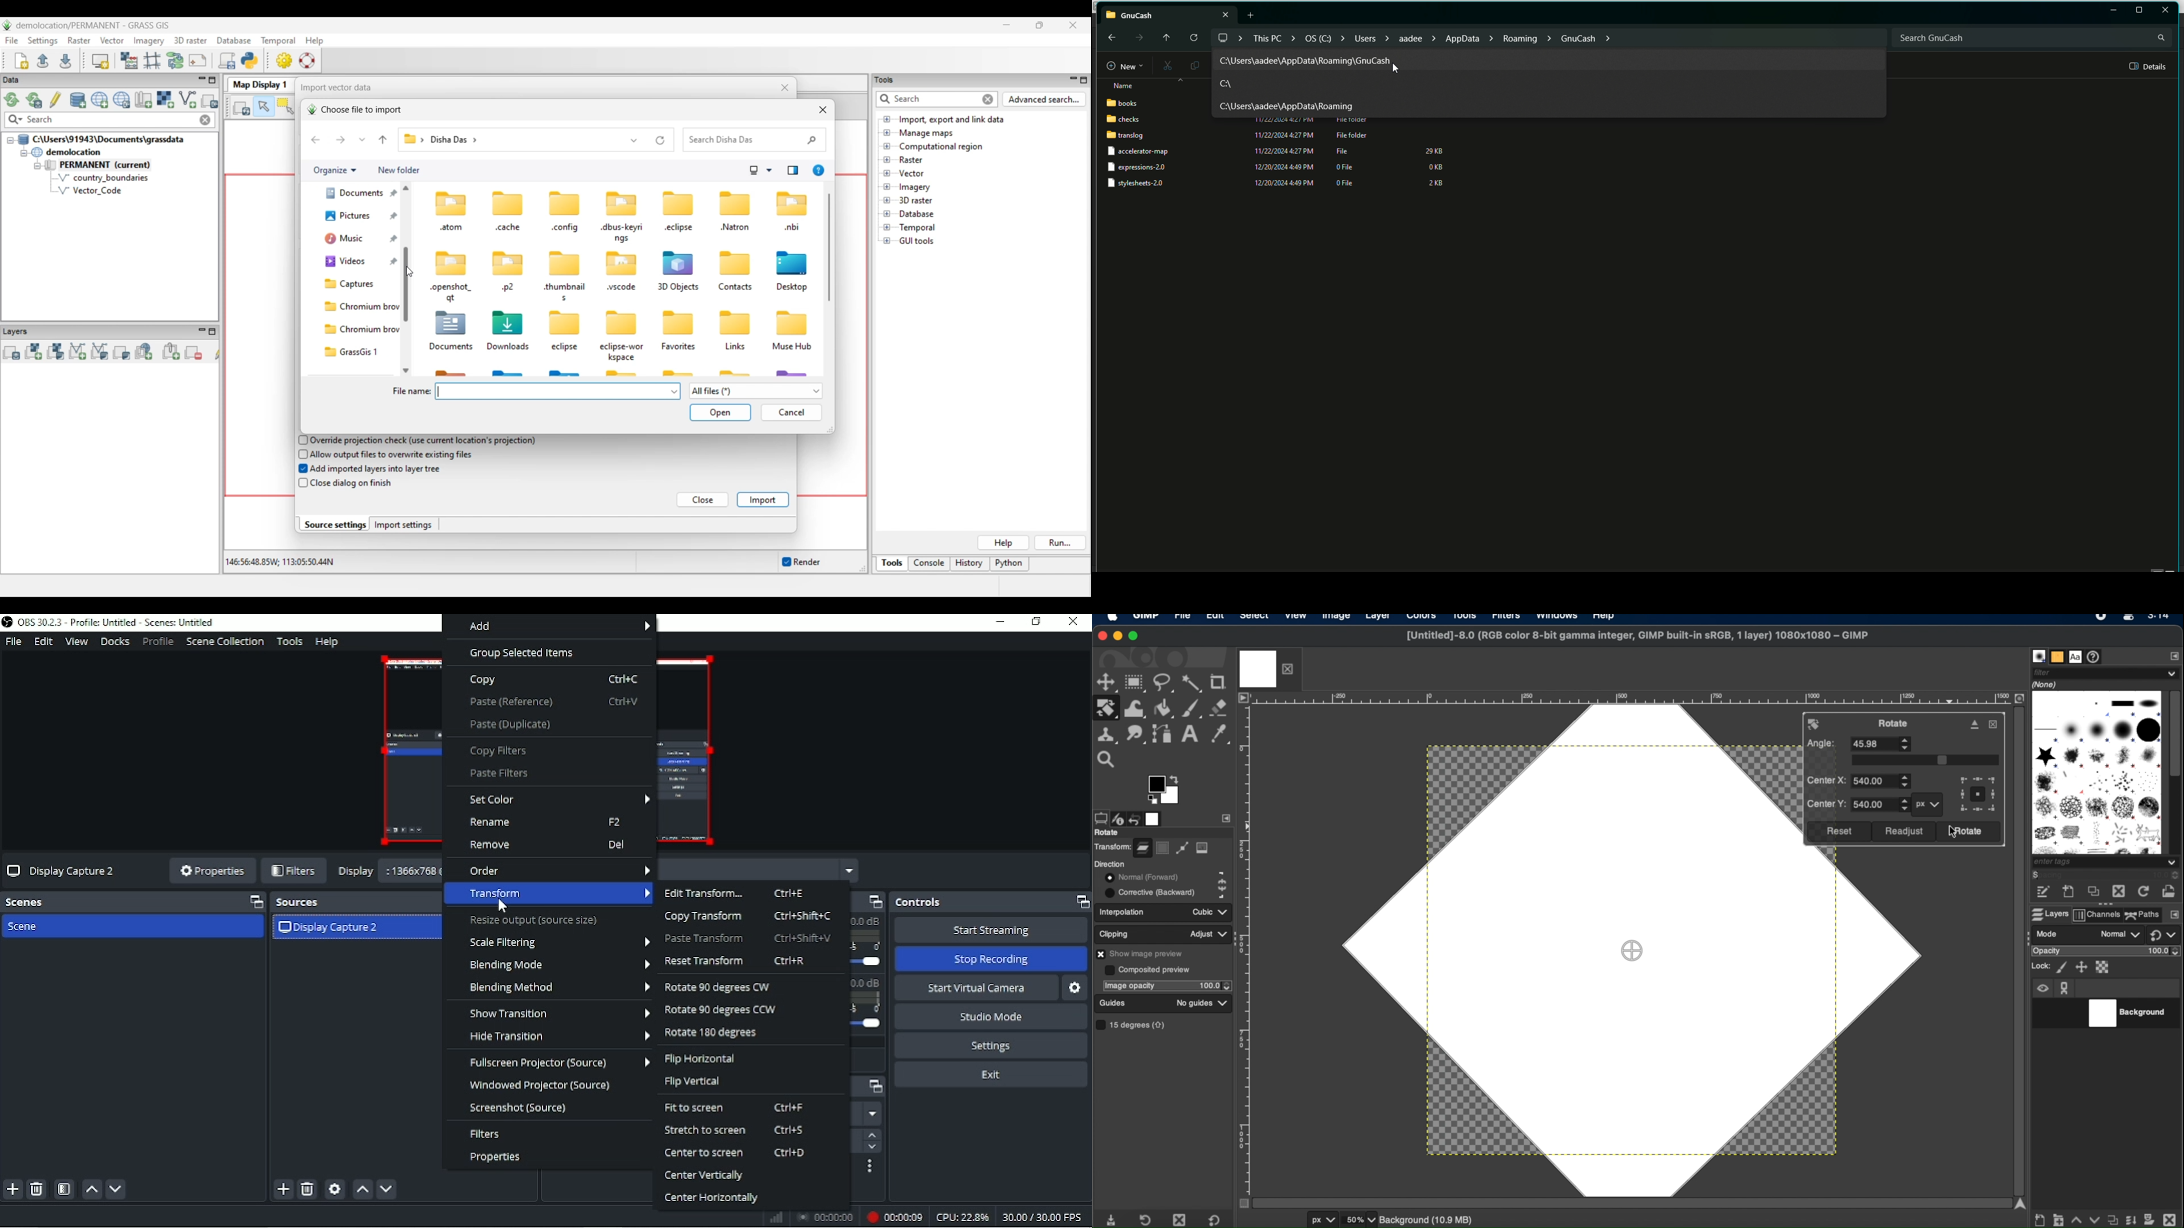 The width and height of the screenshot is (2184, 1232). Describe the element at coordinates (1558, 619) in the screenshot. I see `windows` at that location.